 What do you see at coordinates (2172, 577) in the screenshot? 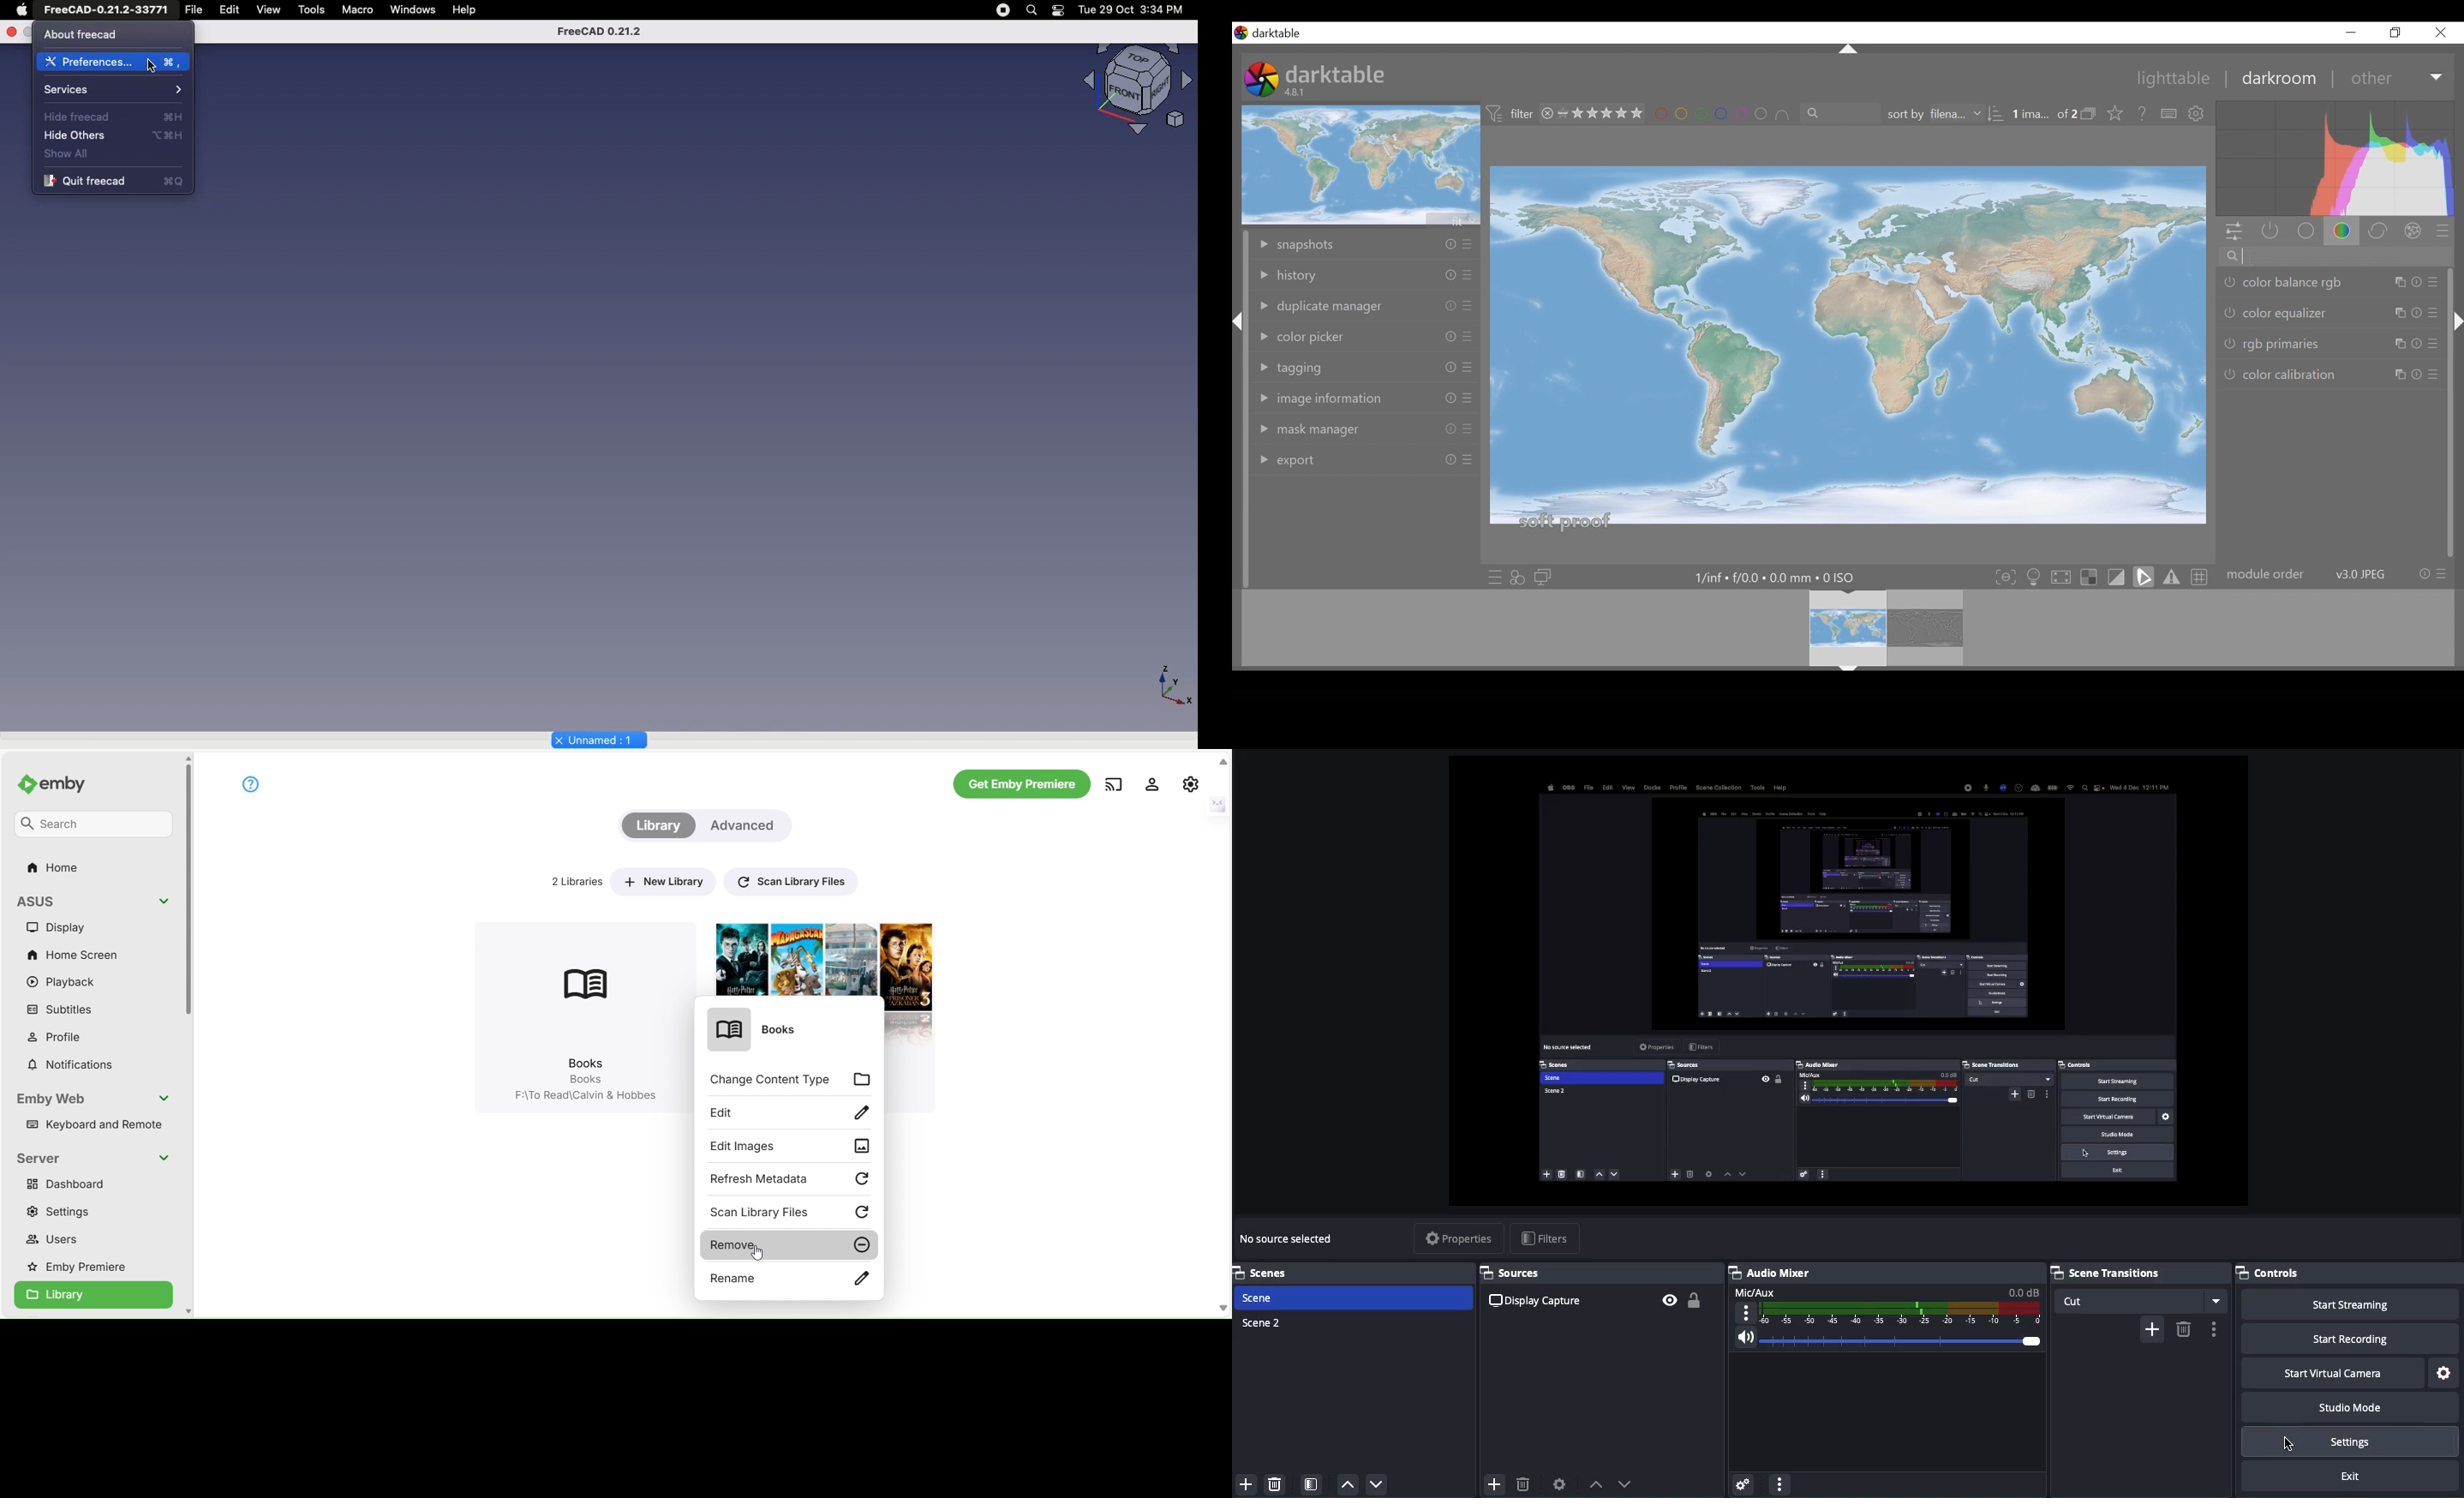
I see `toggle gamut checking` at bounding box center [2172, 577].